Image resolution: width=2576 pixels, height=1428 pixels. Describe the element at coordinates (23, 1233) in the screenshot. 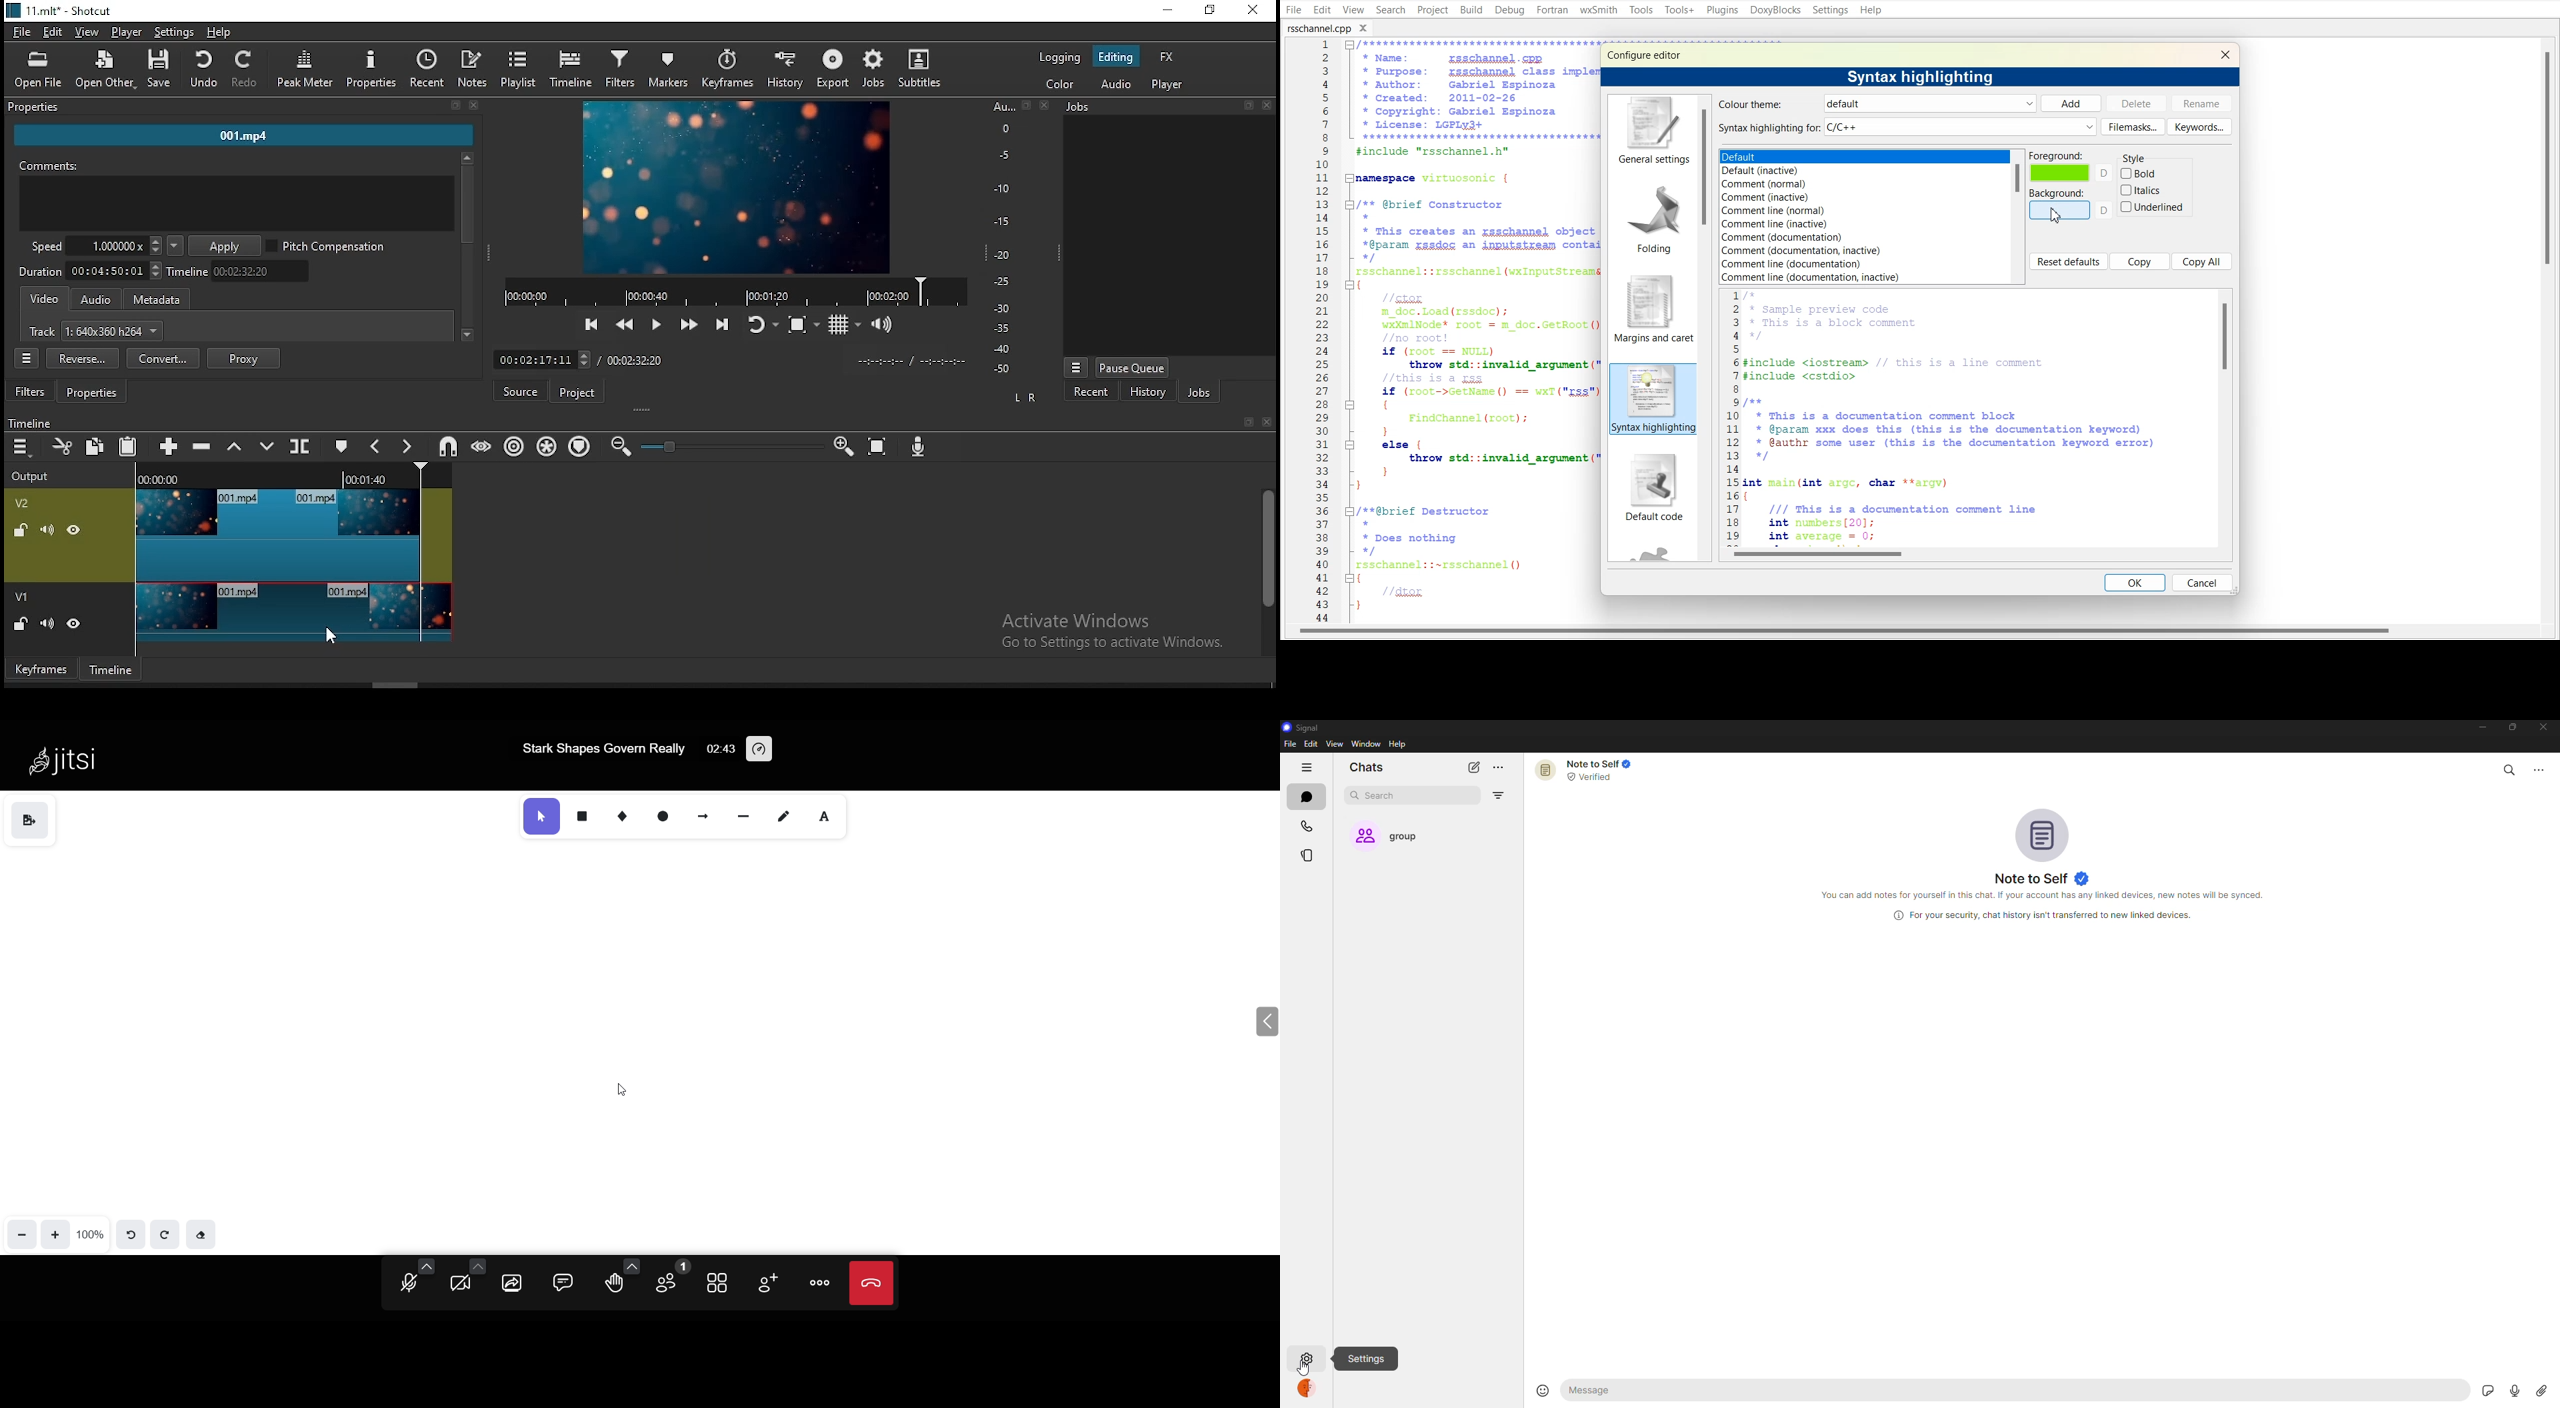

I see `zoom out` at that location.